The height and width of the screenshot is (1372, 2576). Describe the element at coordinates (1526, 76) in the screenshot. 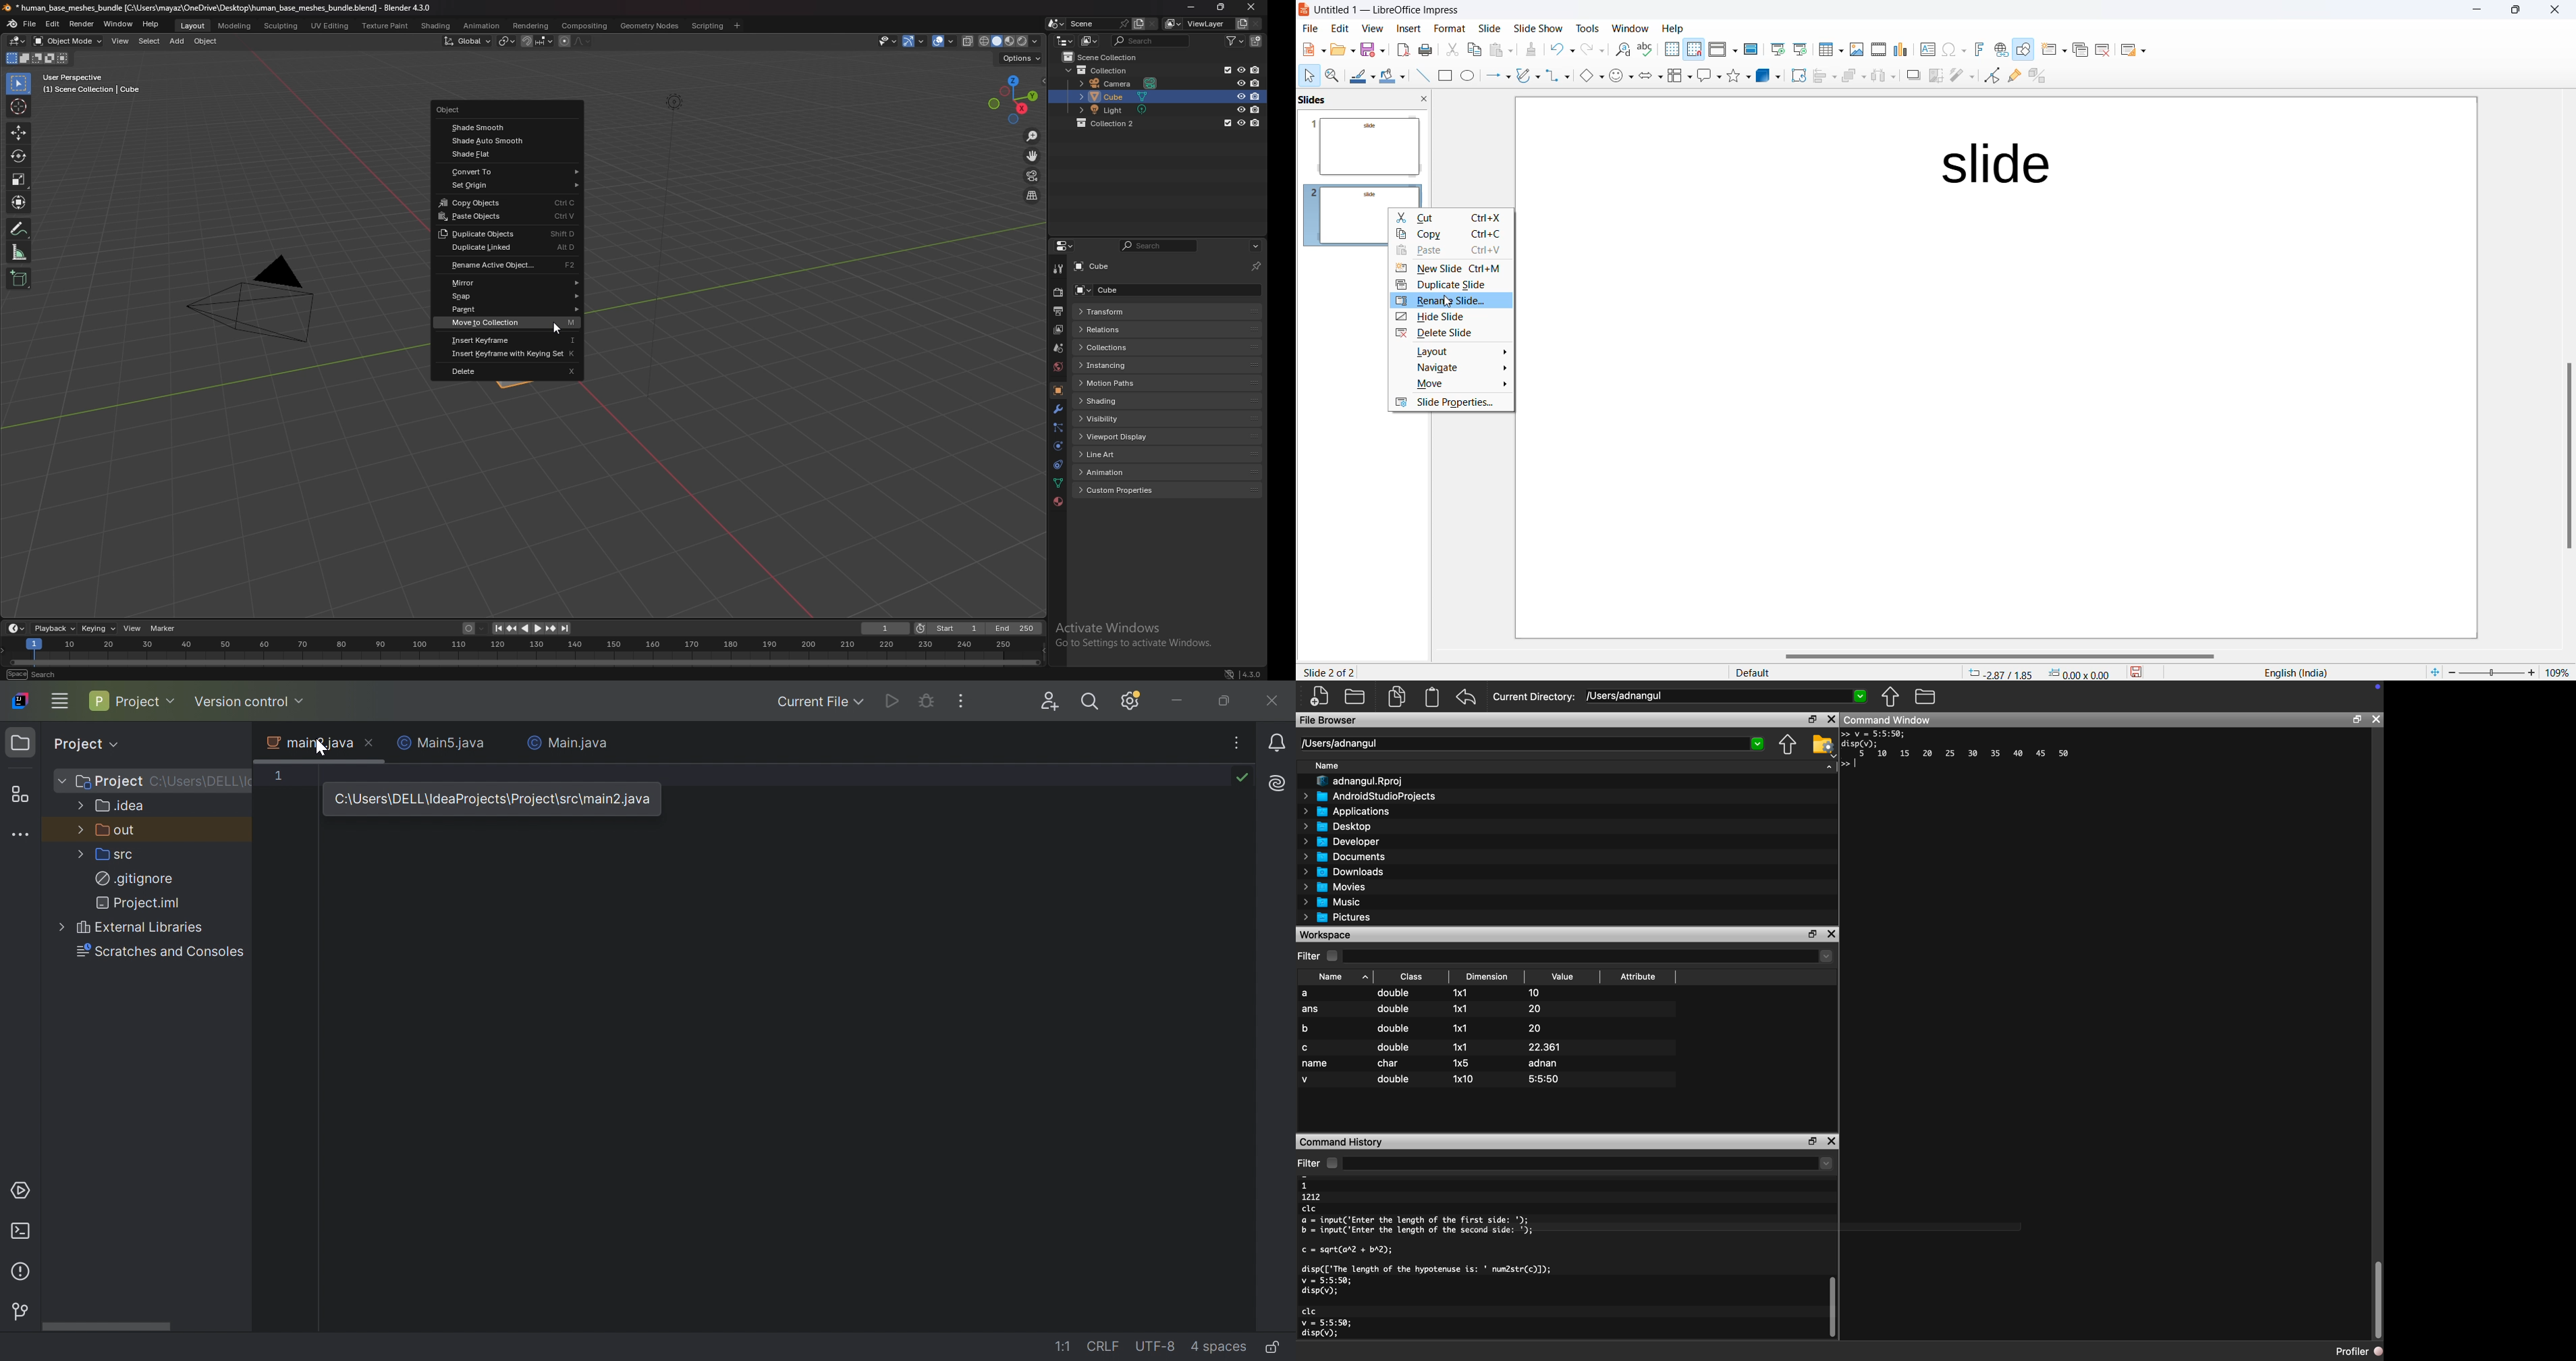

I see `curve and polygons` at that location.